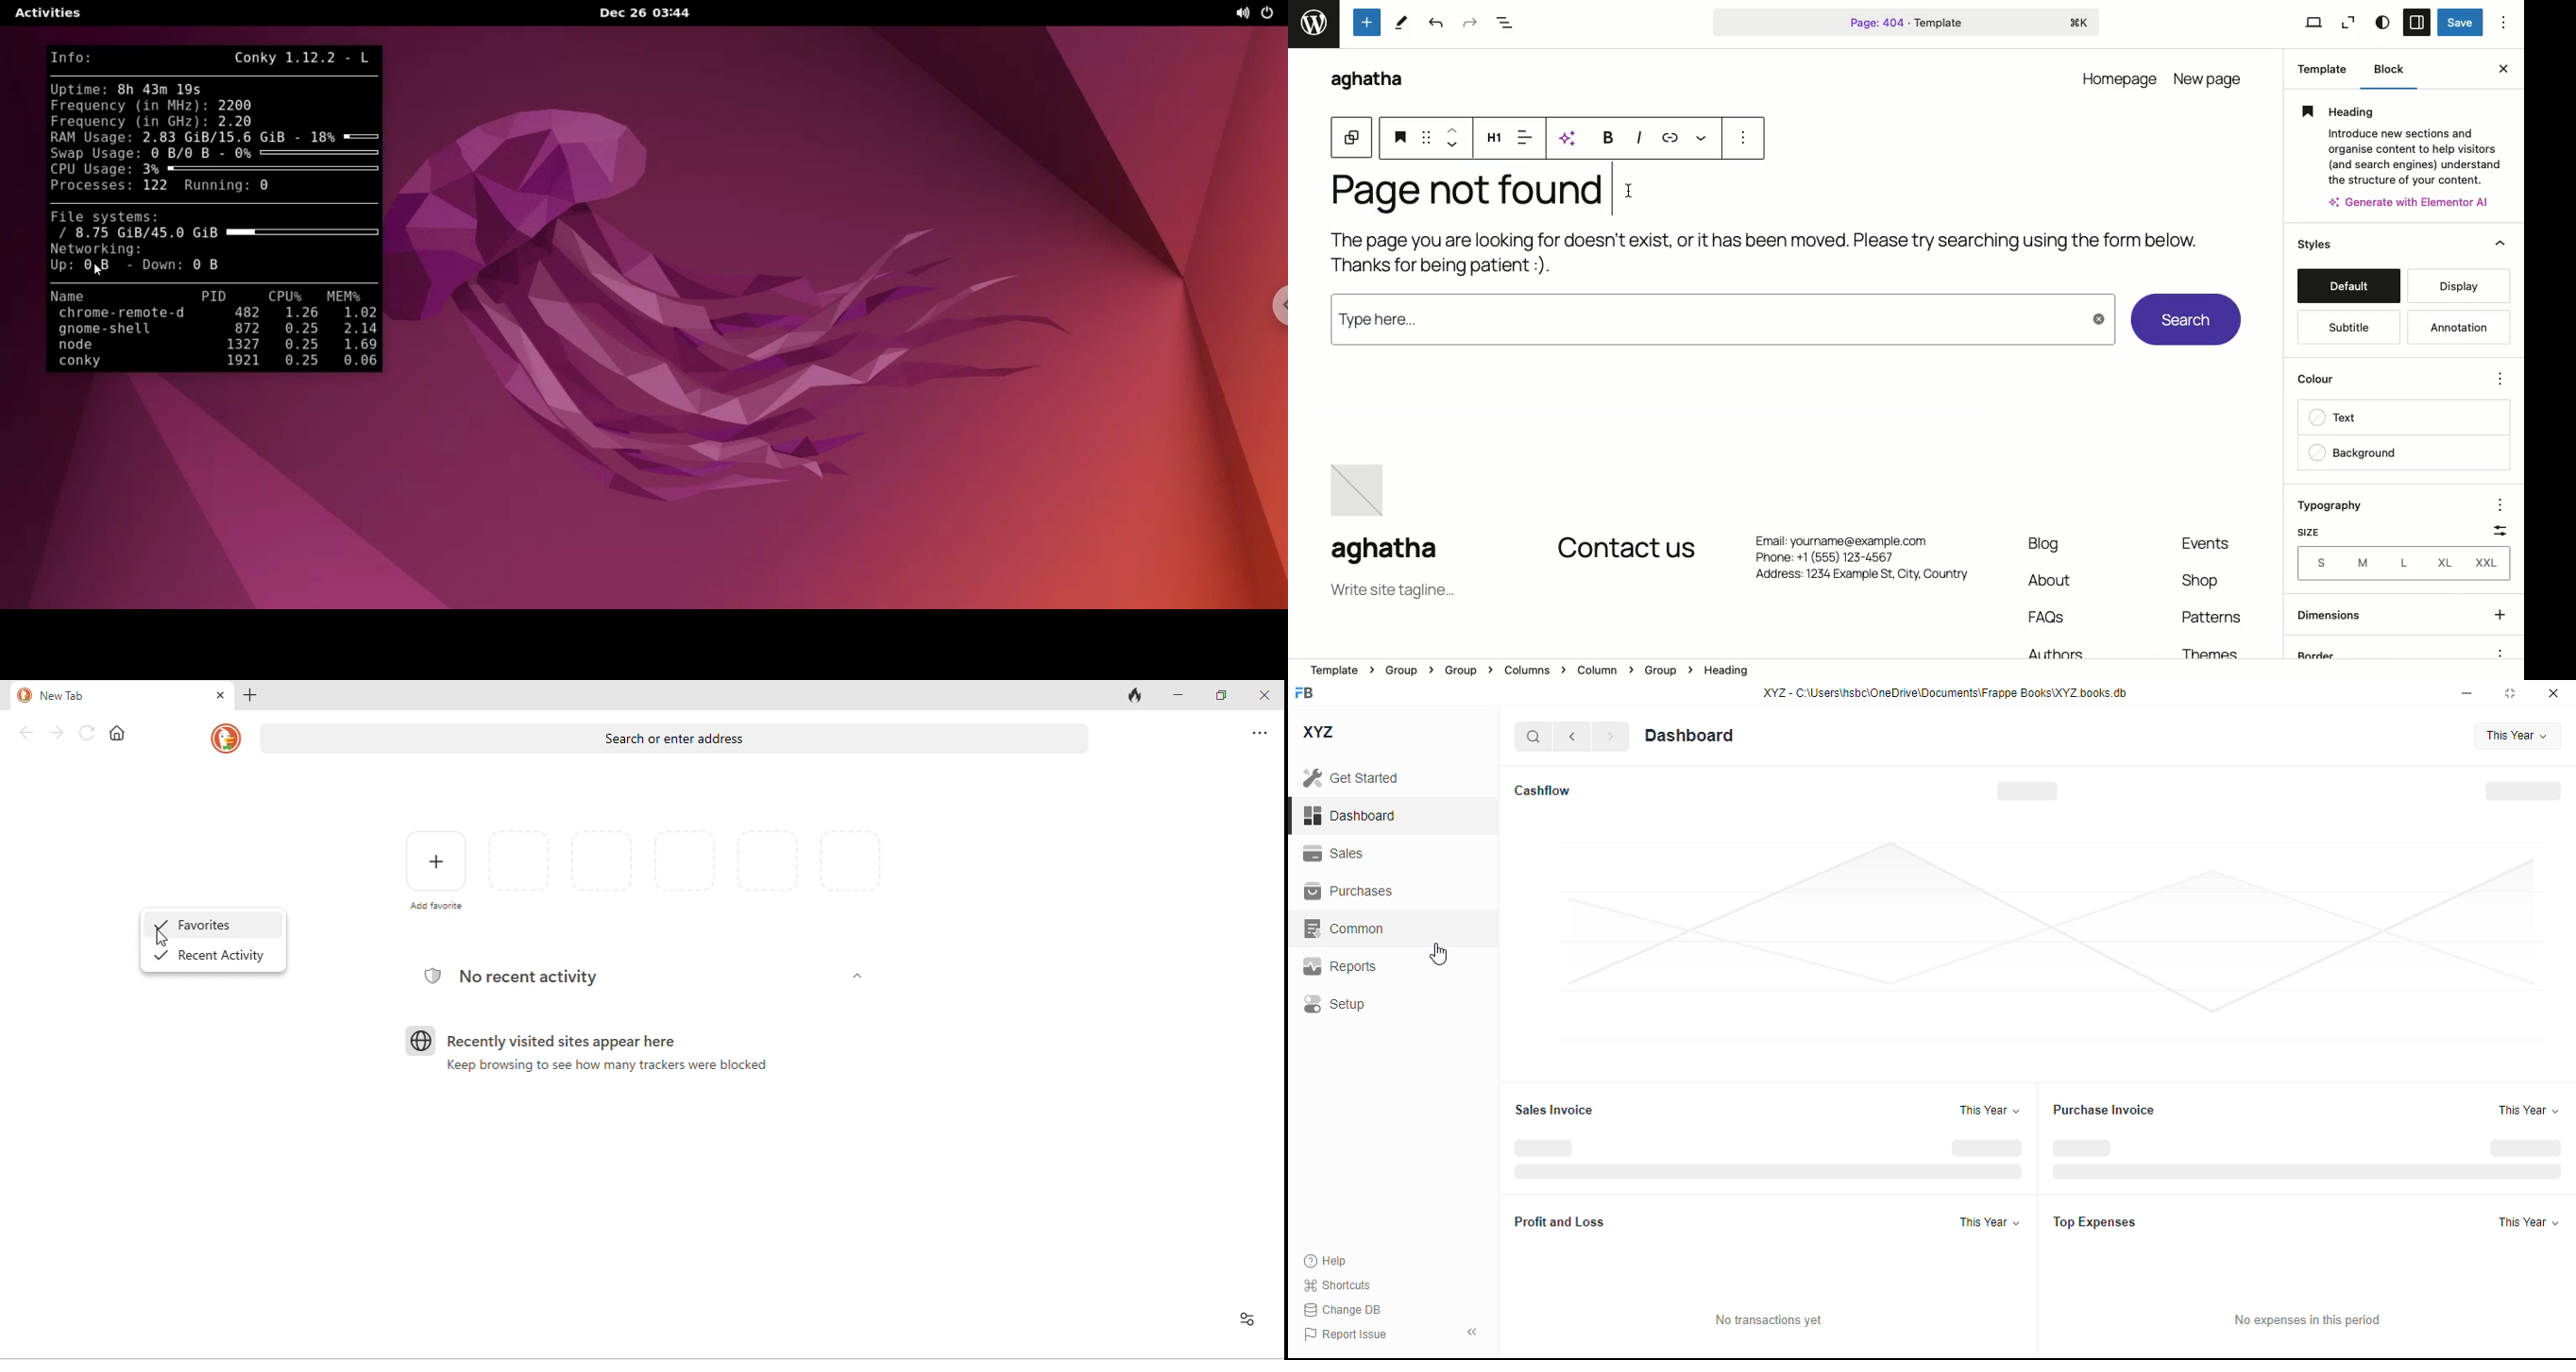 The width and height of the screenshot is (2576, 1372). I want to click on , so click(1760, 255).